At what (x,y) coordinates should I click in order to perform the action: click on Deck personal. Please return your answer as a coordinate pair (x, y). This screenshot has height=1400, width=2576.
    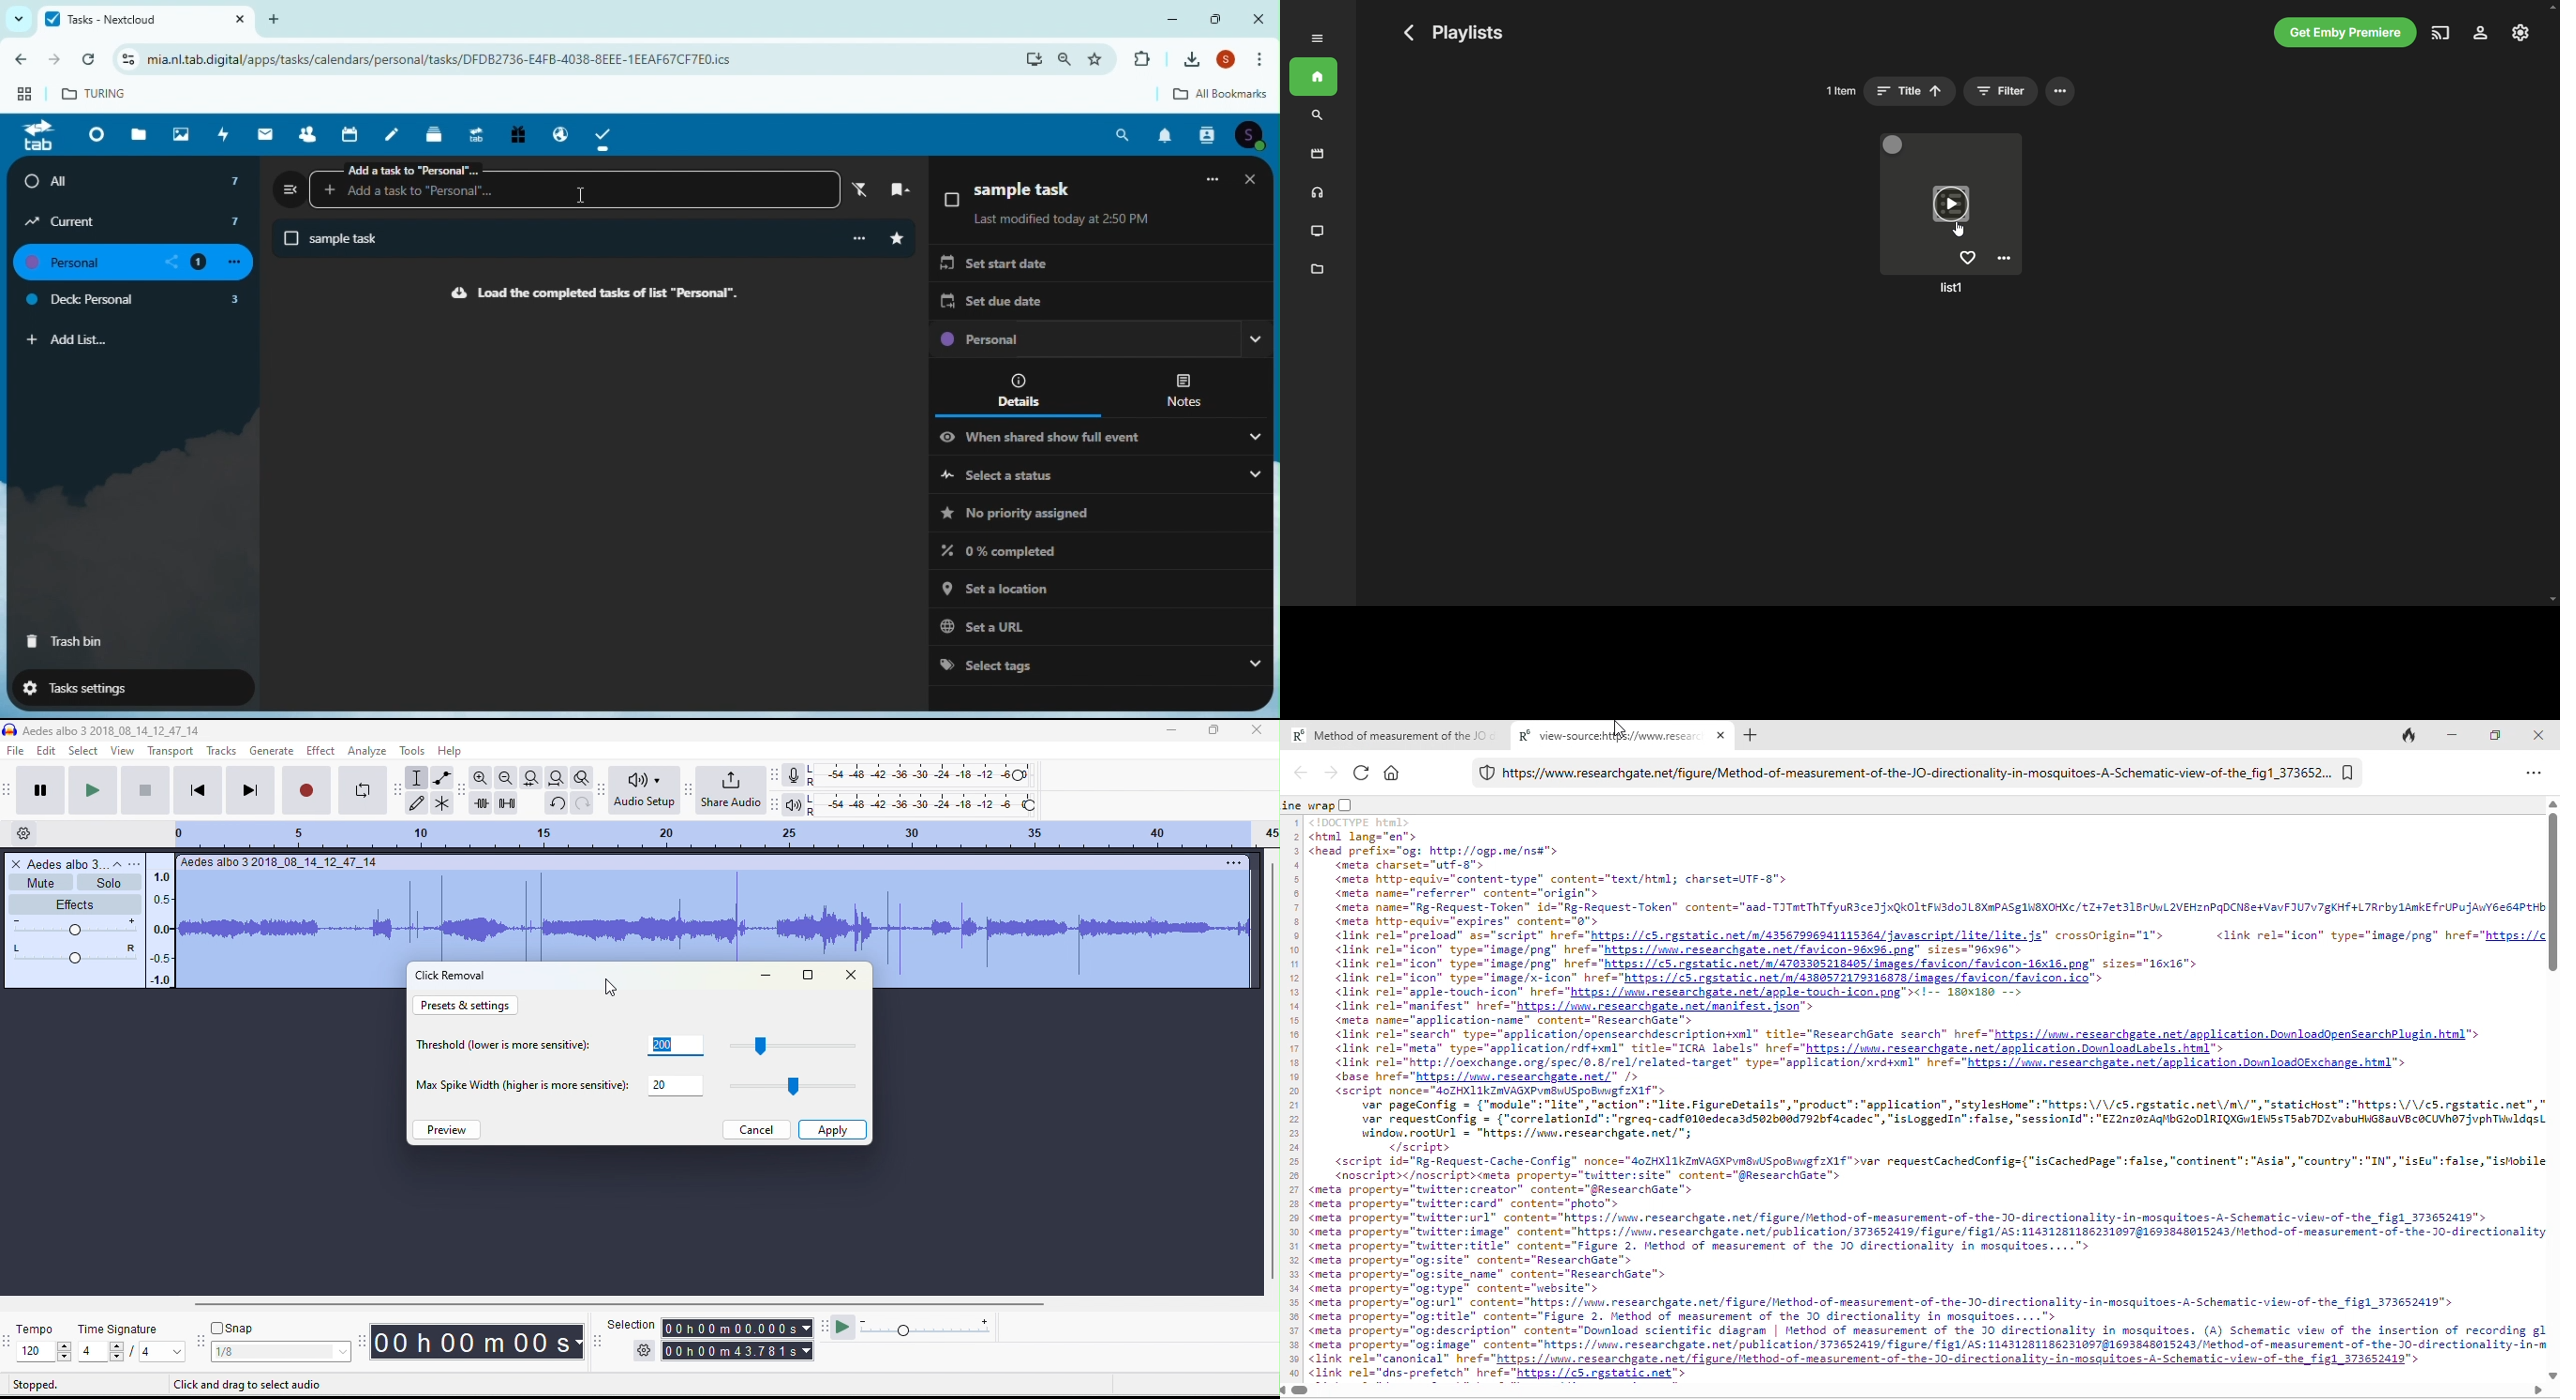
    Looking at the image, I should click on (136, 302).